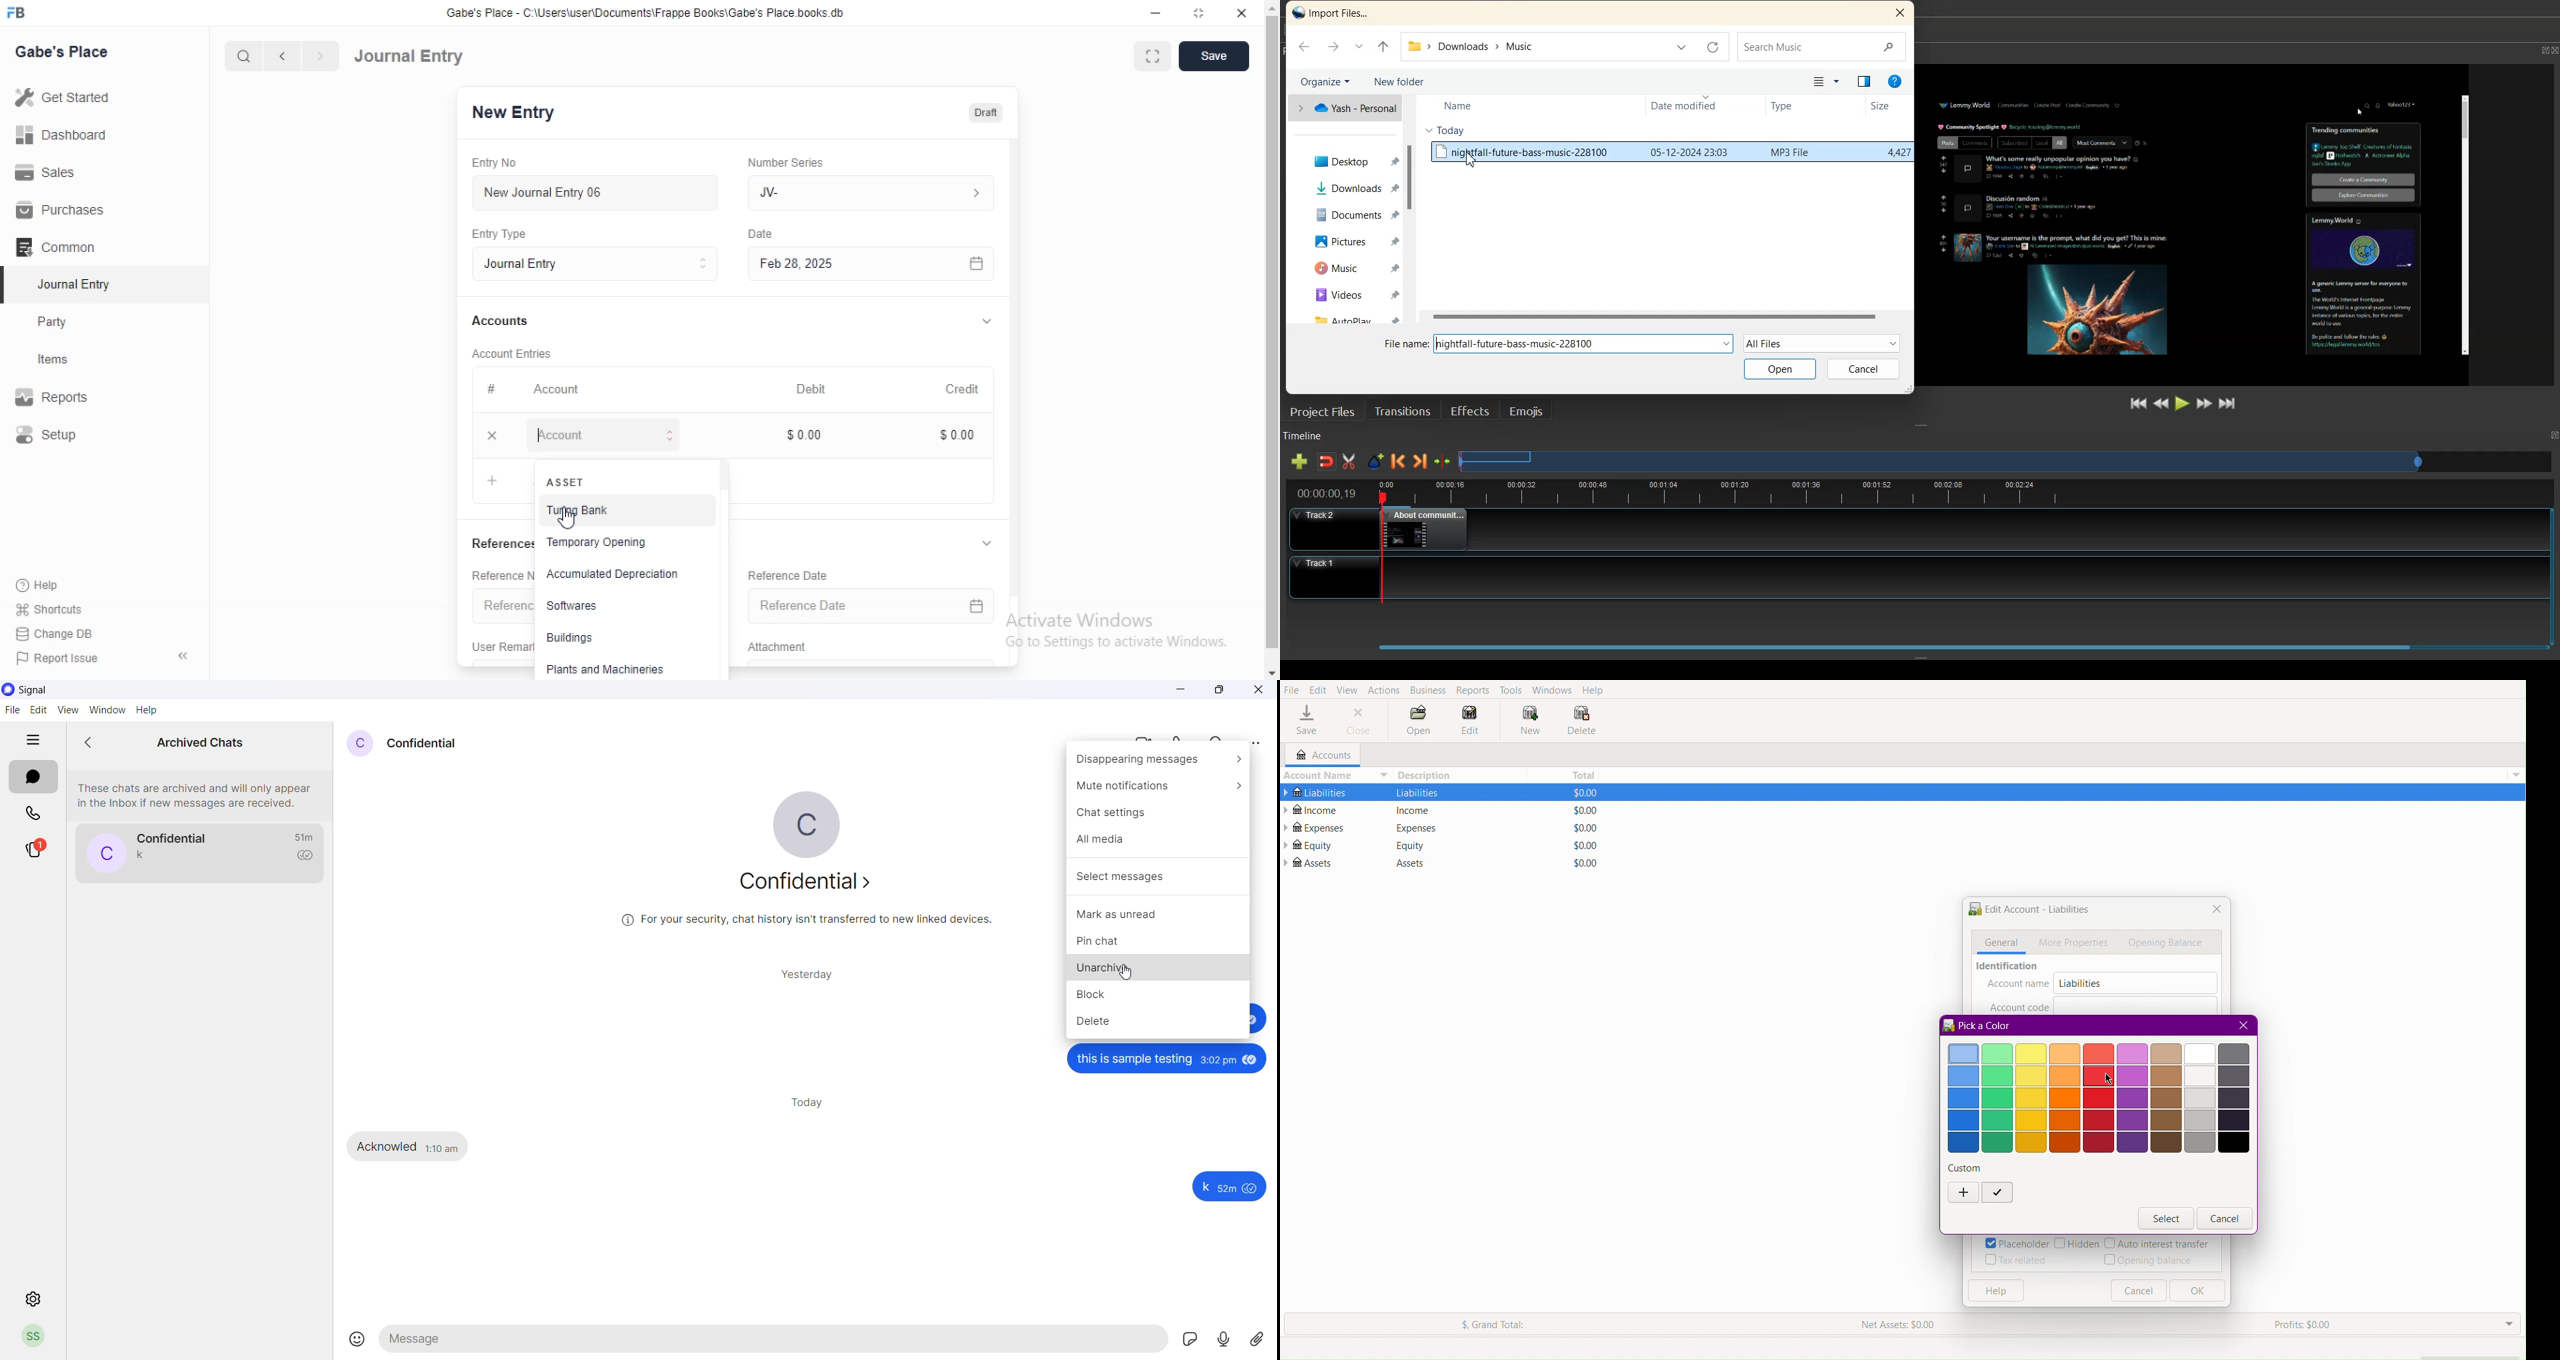 Image resolution: width=2576 pixels, height=1372 pixels. Describe the element at coordinates (2167, 1219) in the screenshot. I see `Select` at that location.